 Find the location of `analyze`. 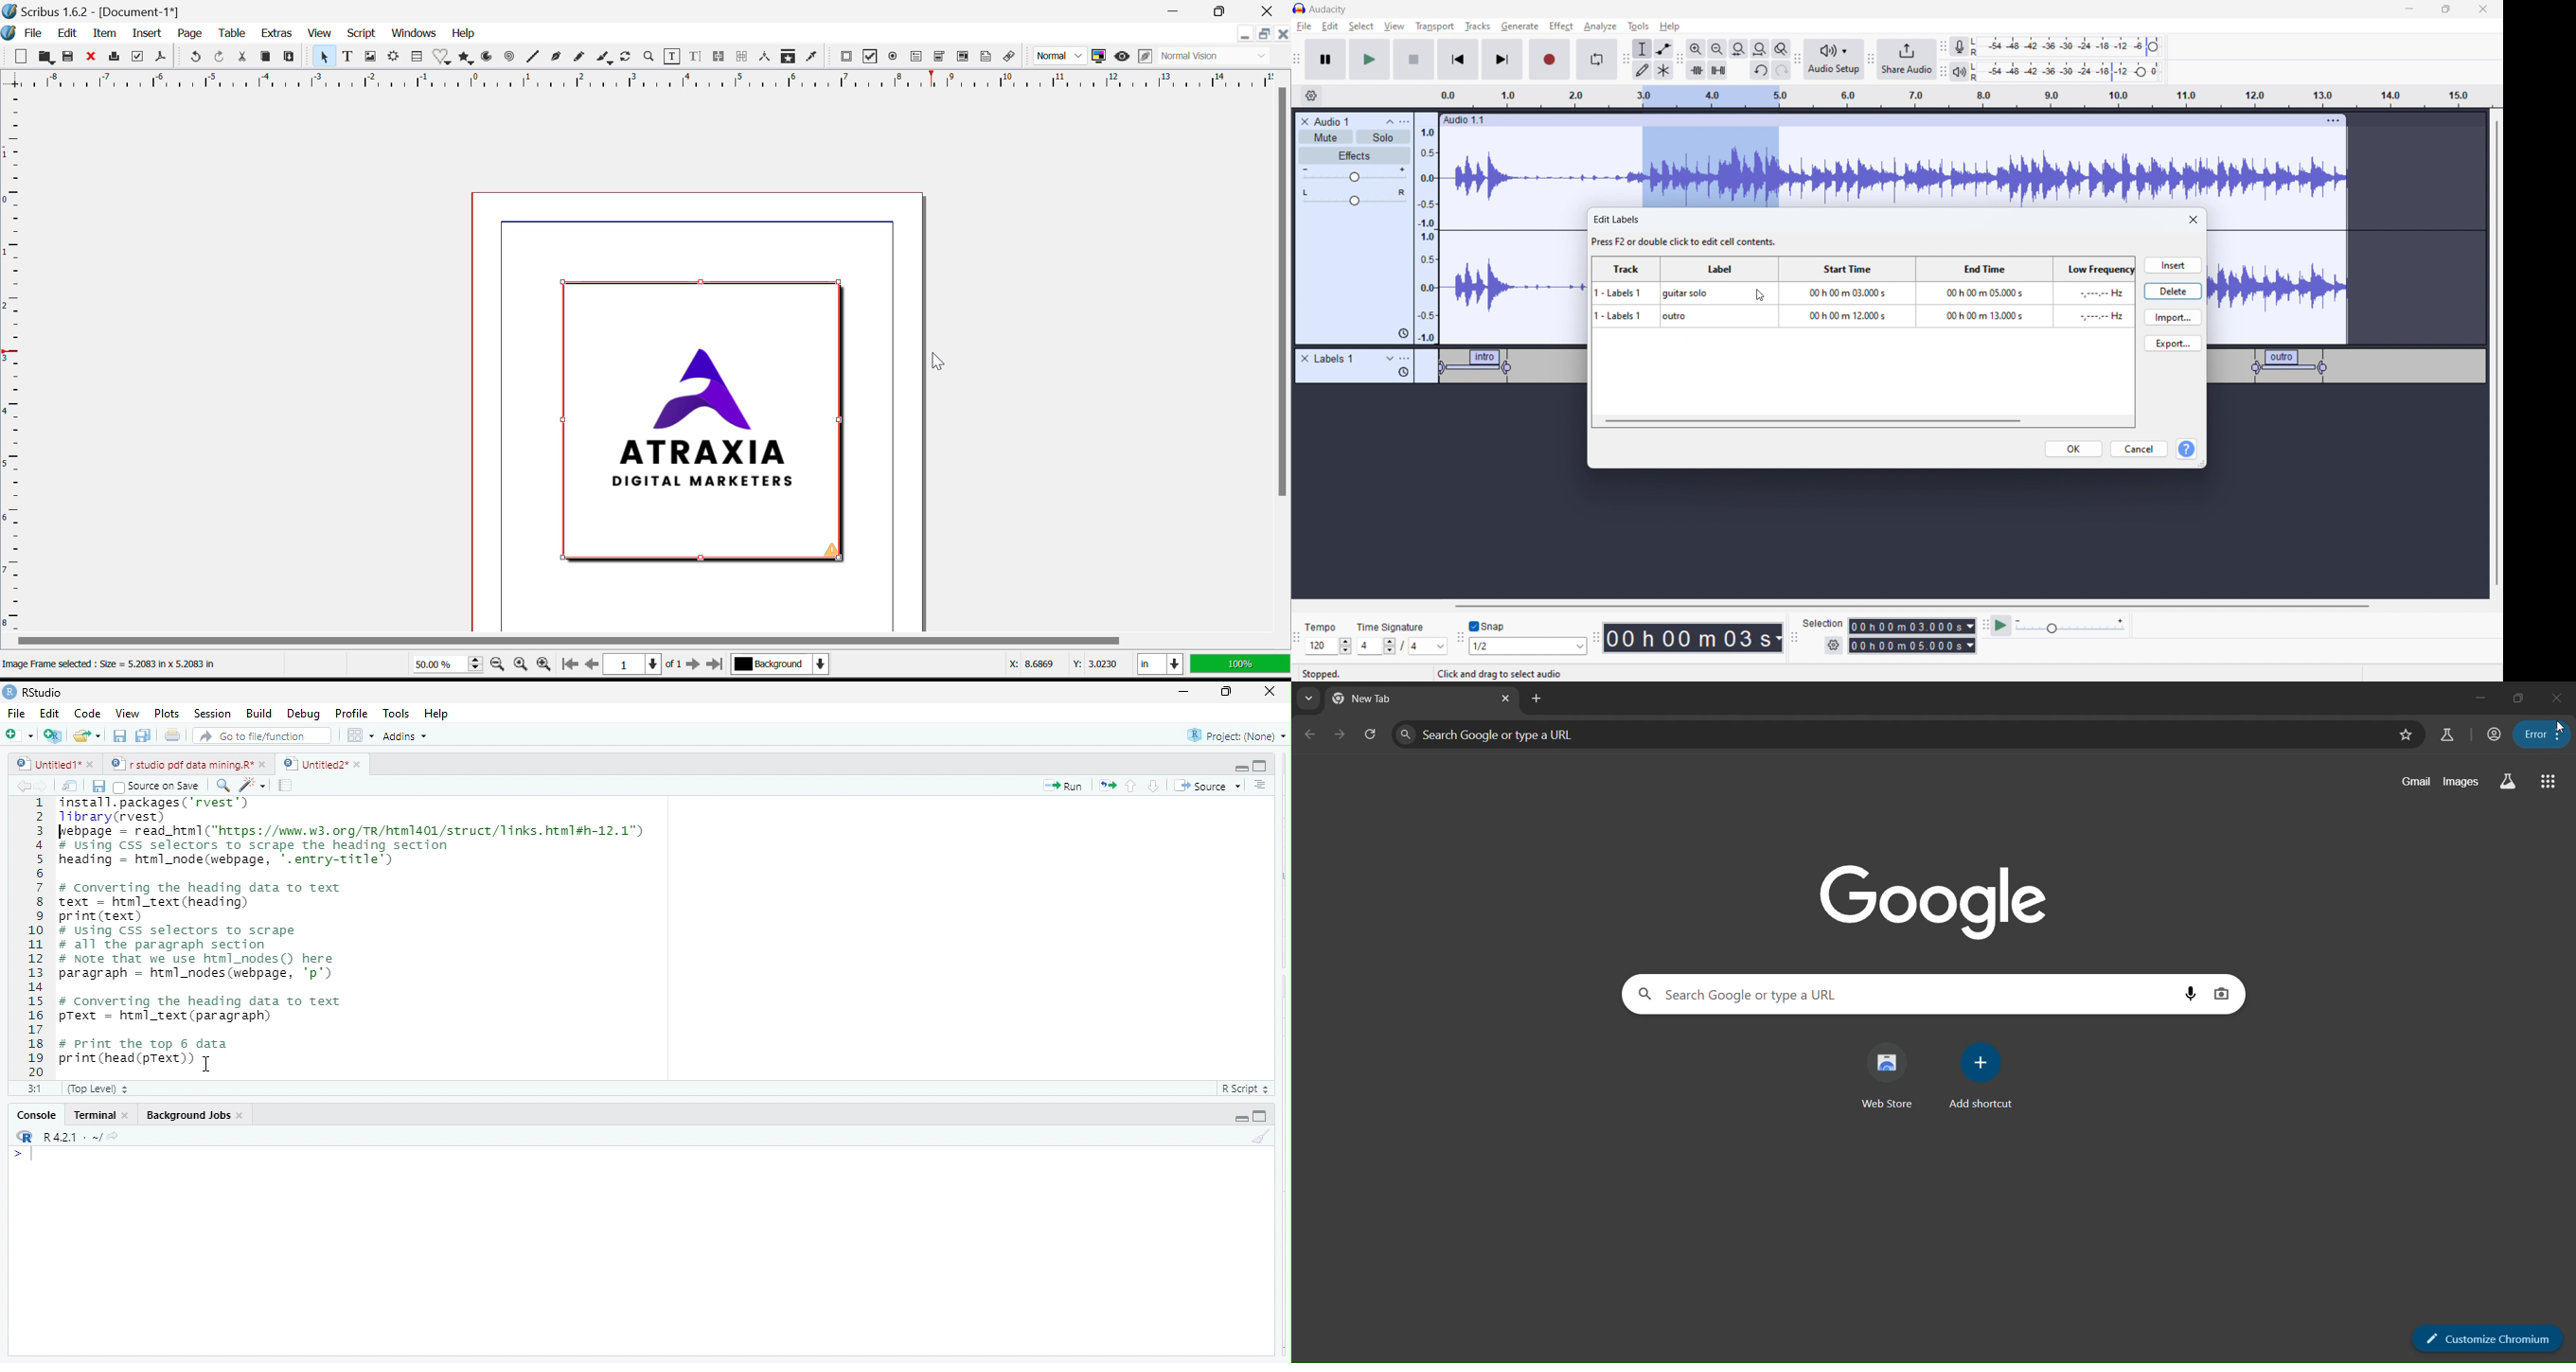

analyze is located at coordinates (1599, 27).